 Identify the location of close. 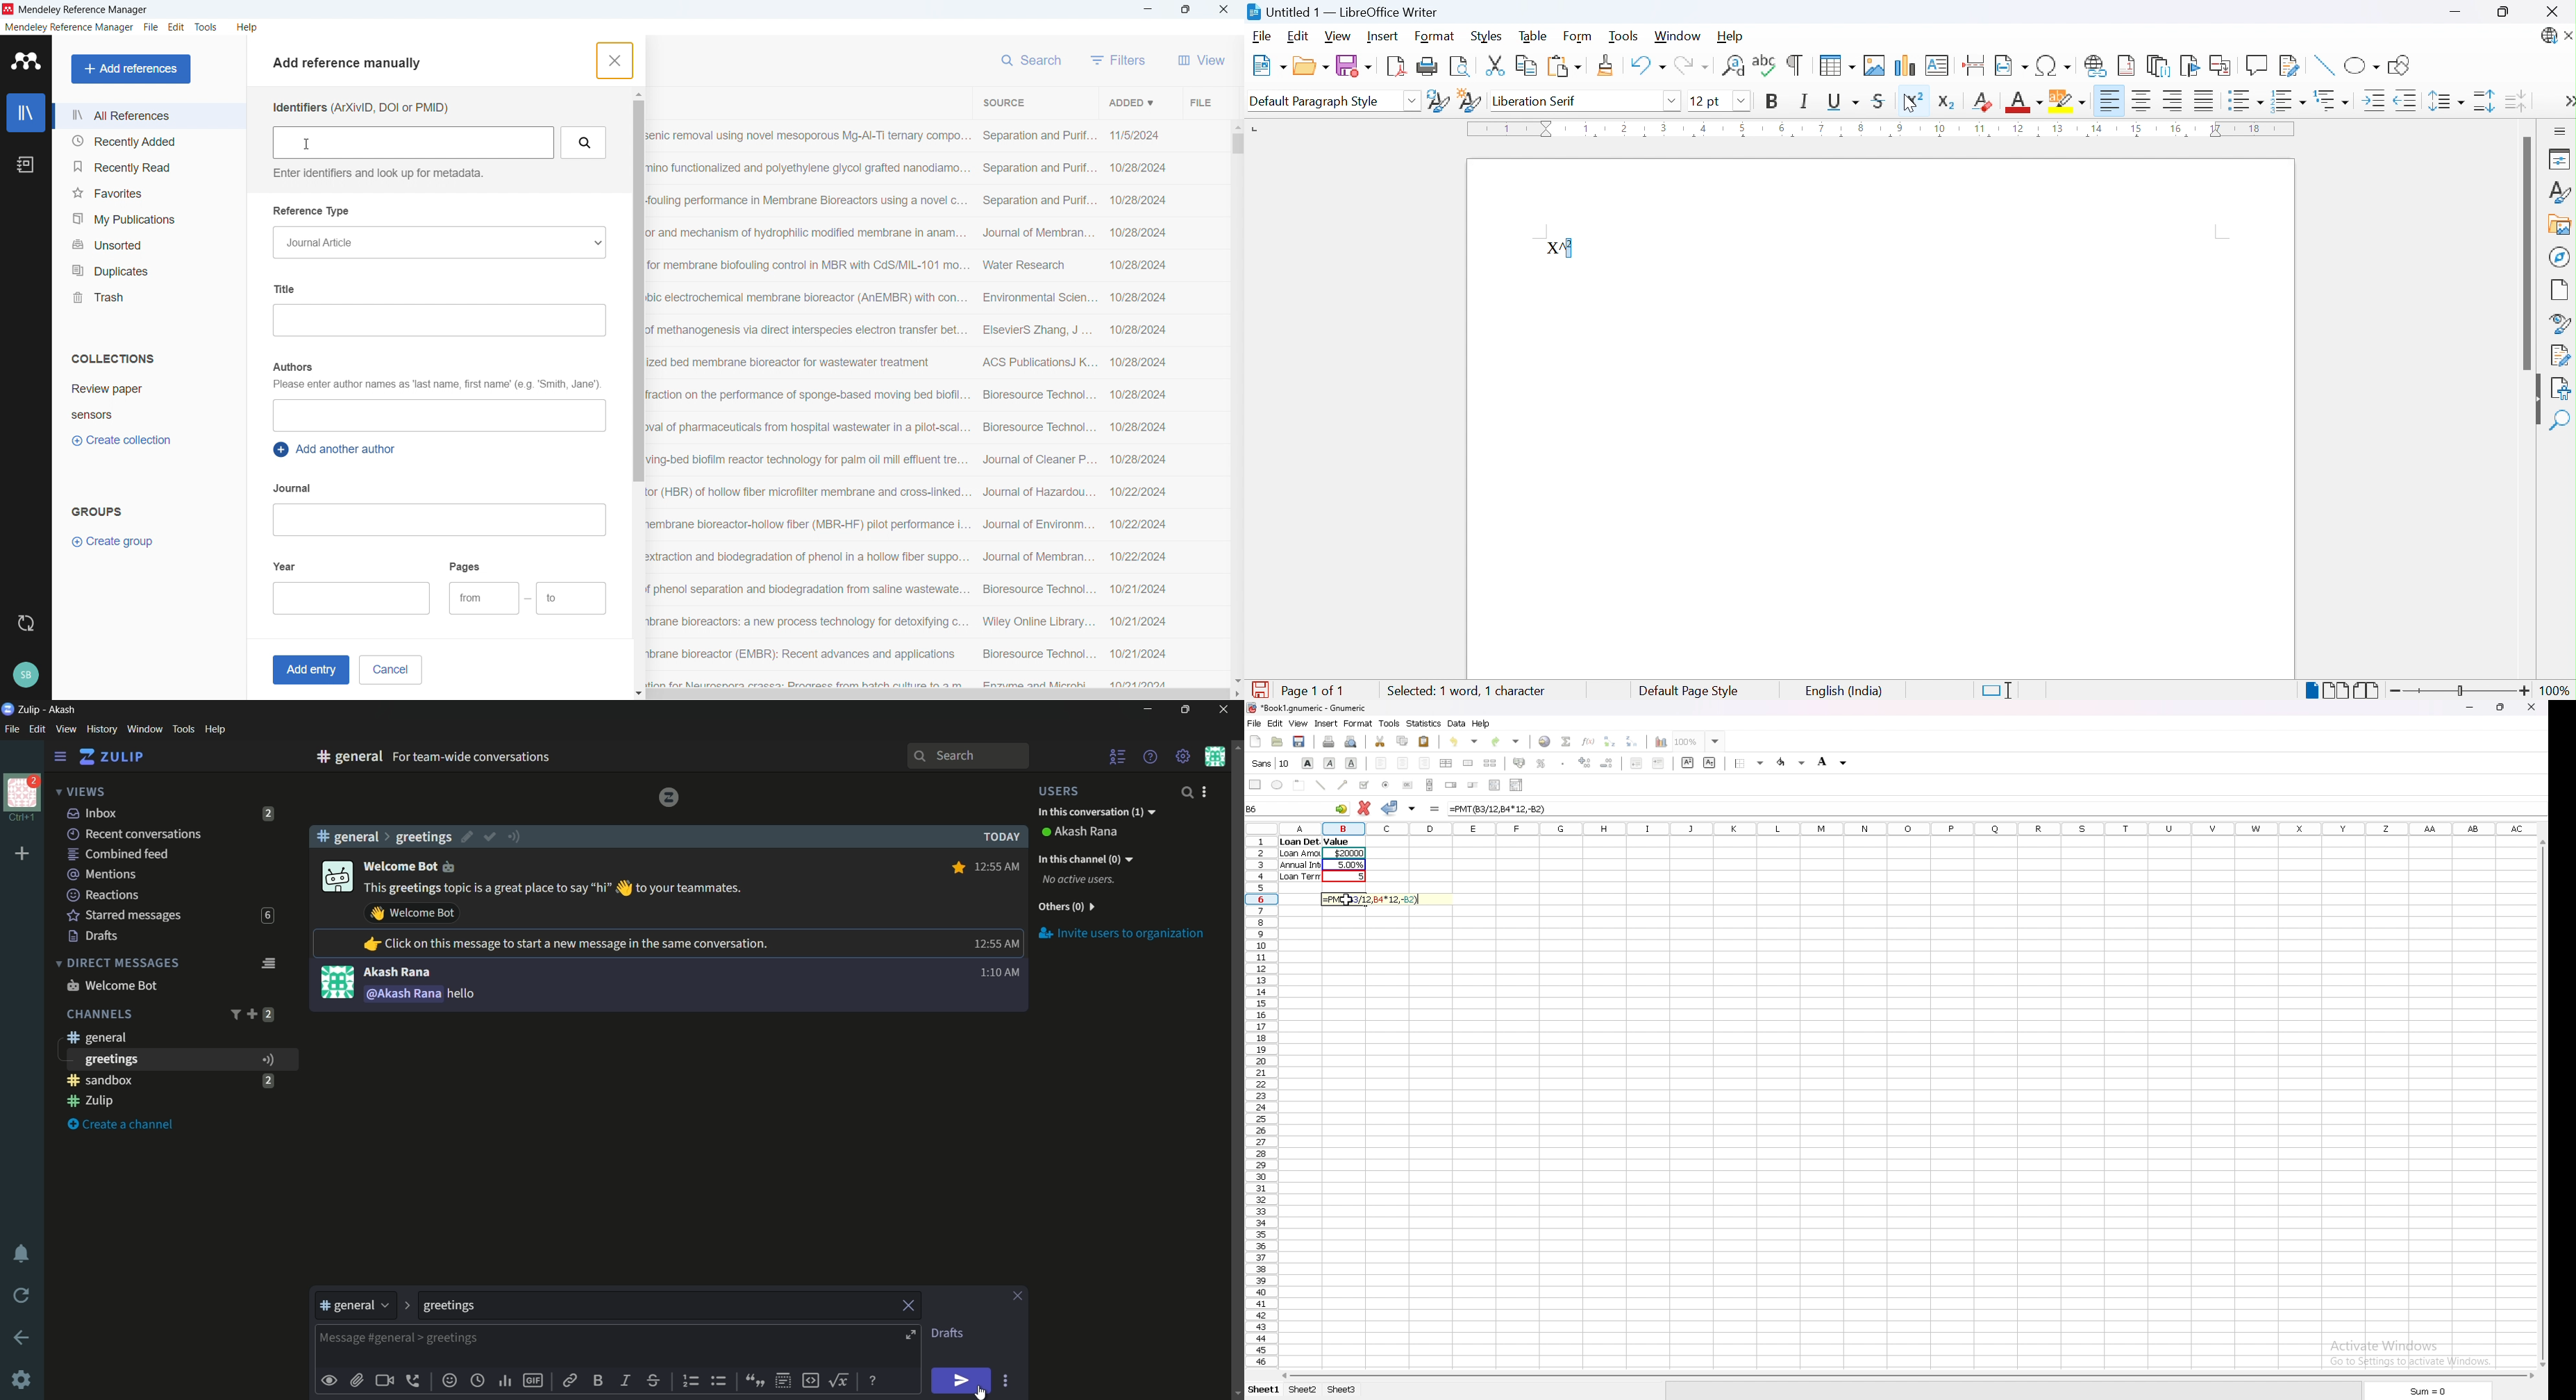
(2532, 707).